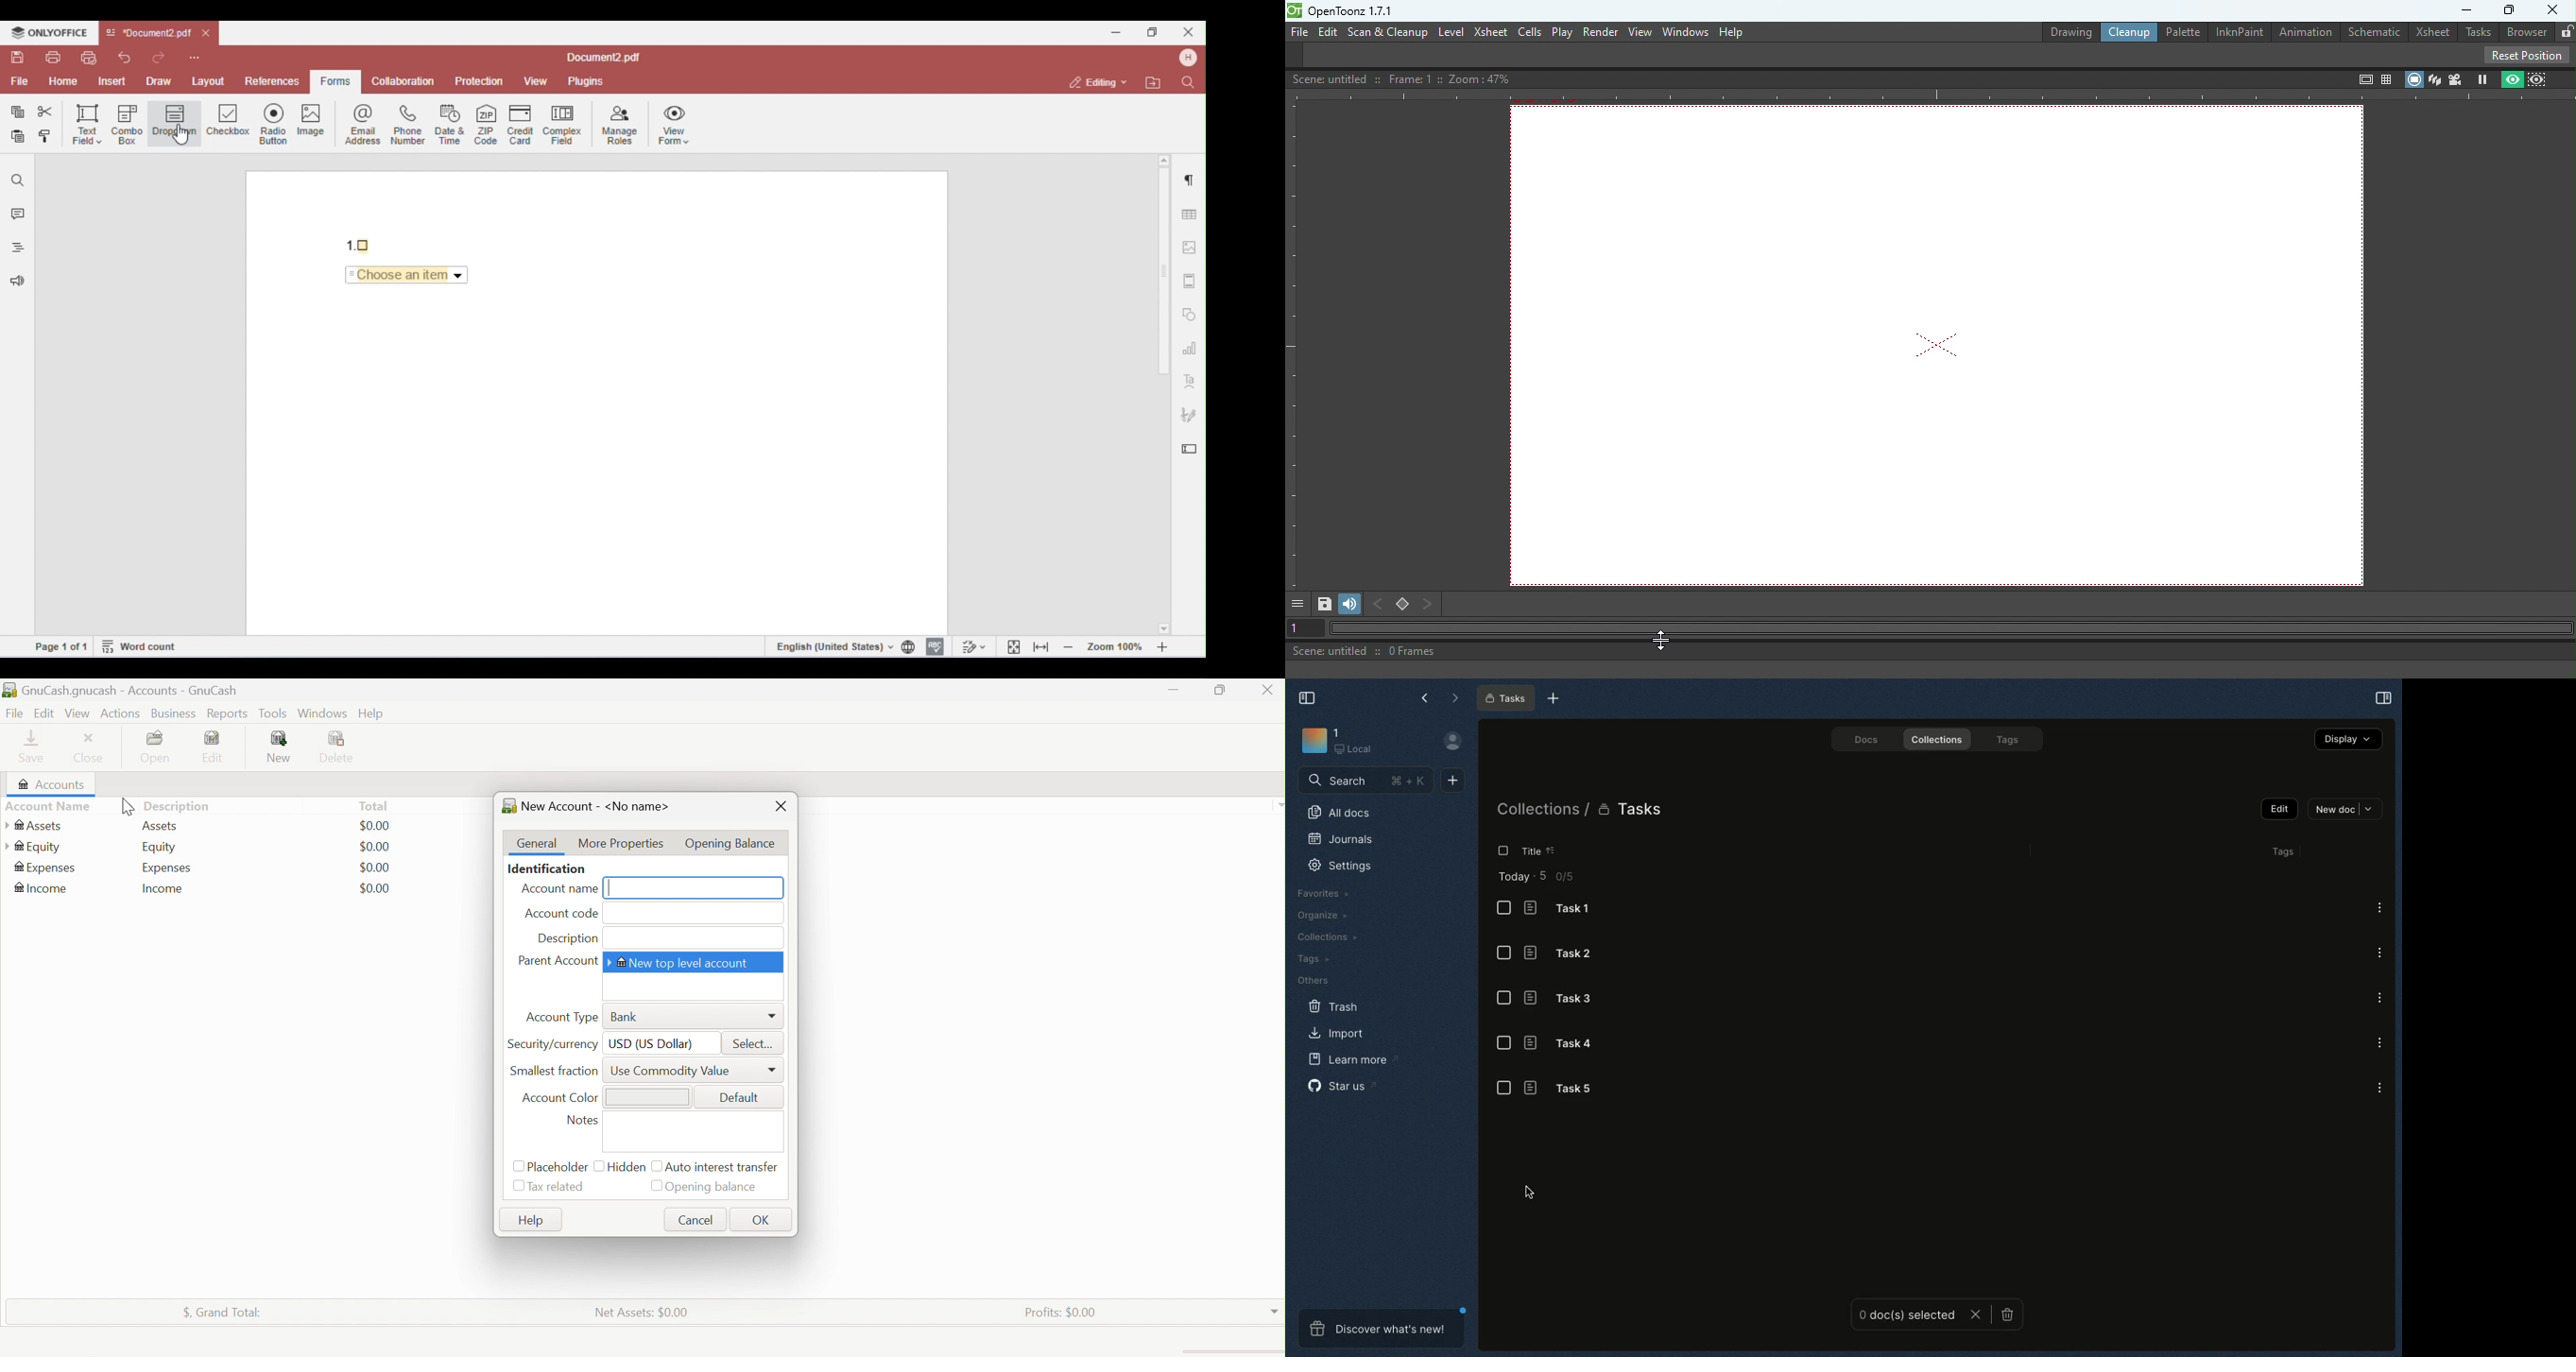  I want to click on Hidden, so click(628, 1166).